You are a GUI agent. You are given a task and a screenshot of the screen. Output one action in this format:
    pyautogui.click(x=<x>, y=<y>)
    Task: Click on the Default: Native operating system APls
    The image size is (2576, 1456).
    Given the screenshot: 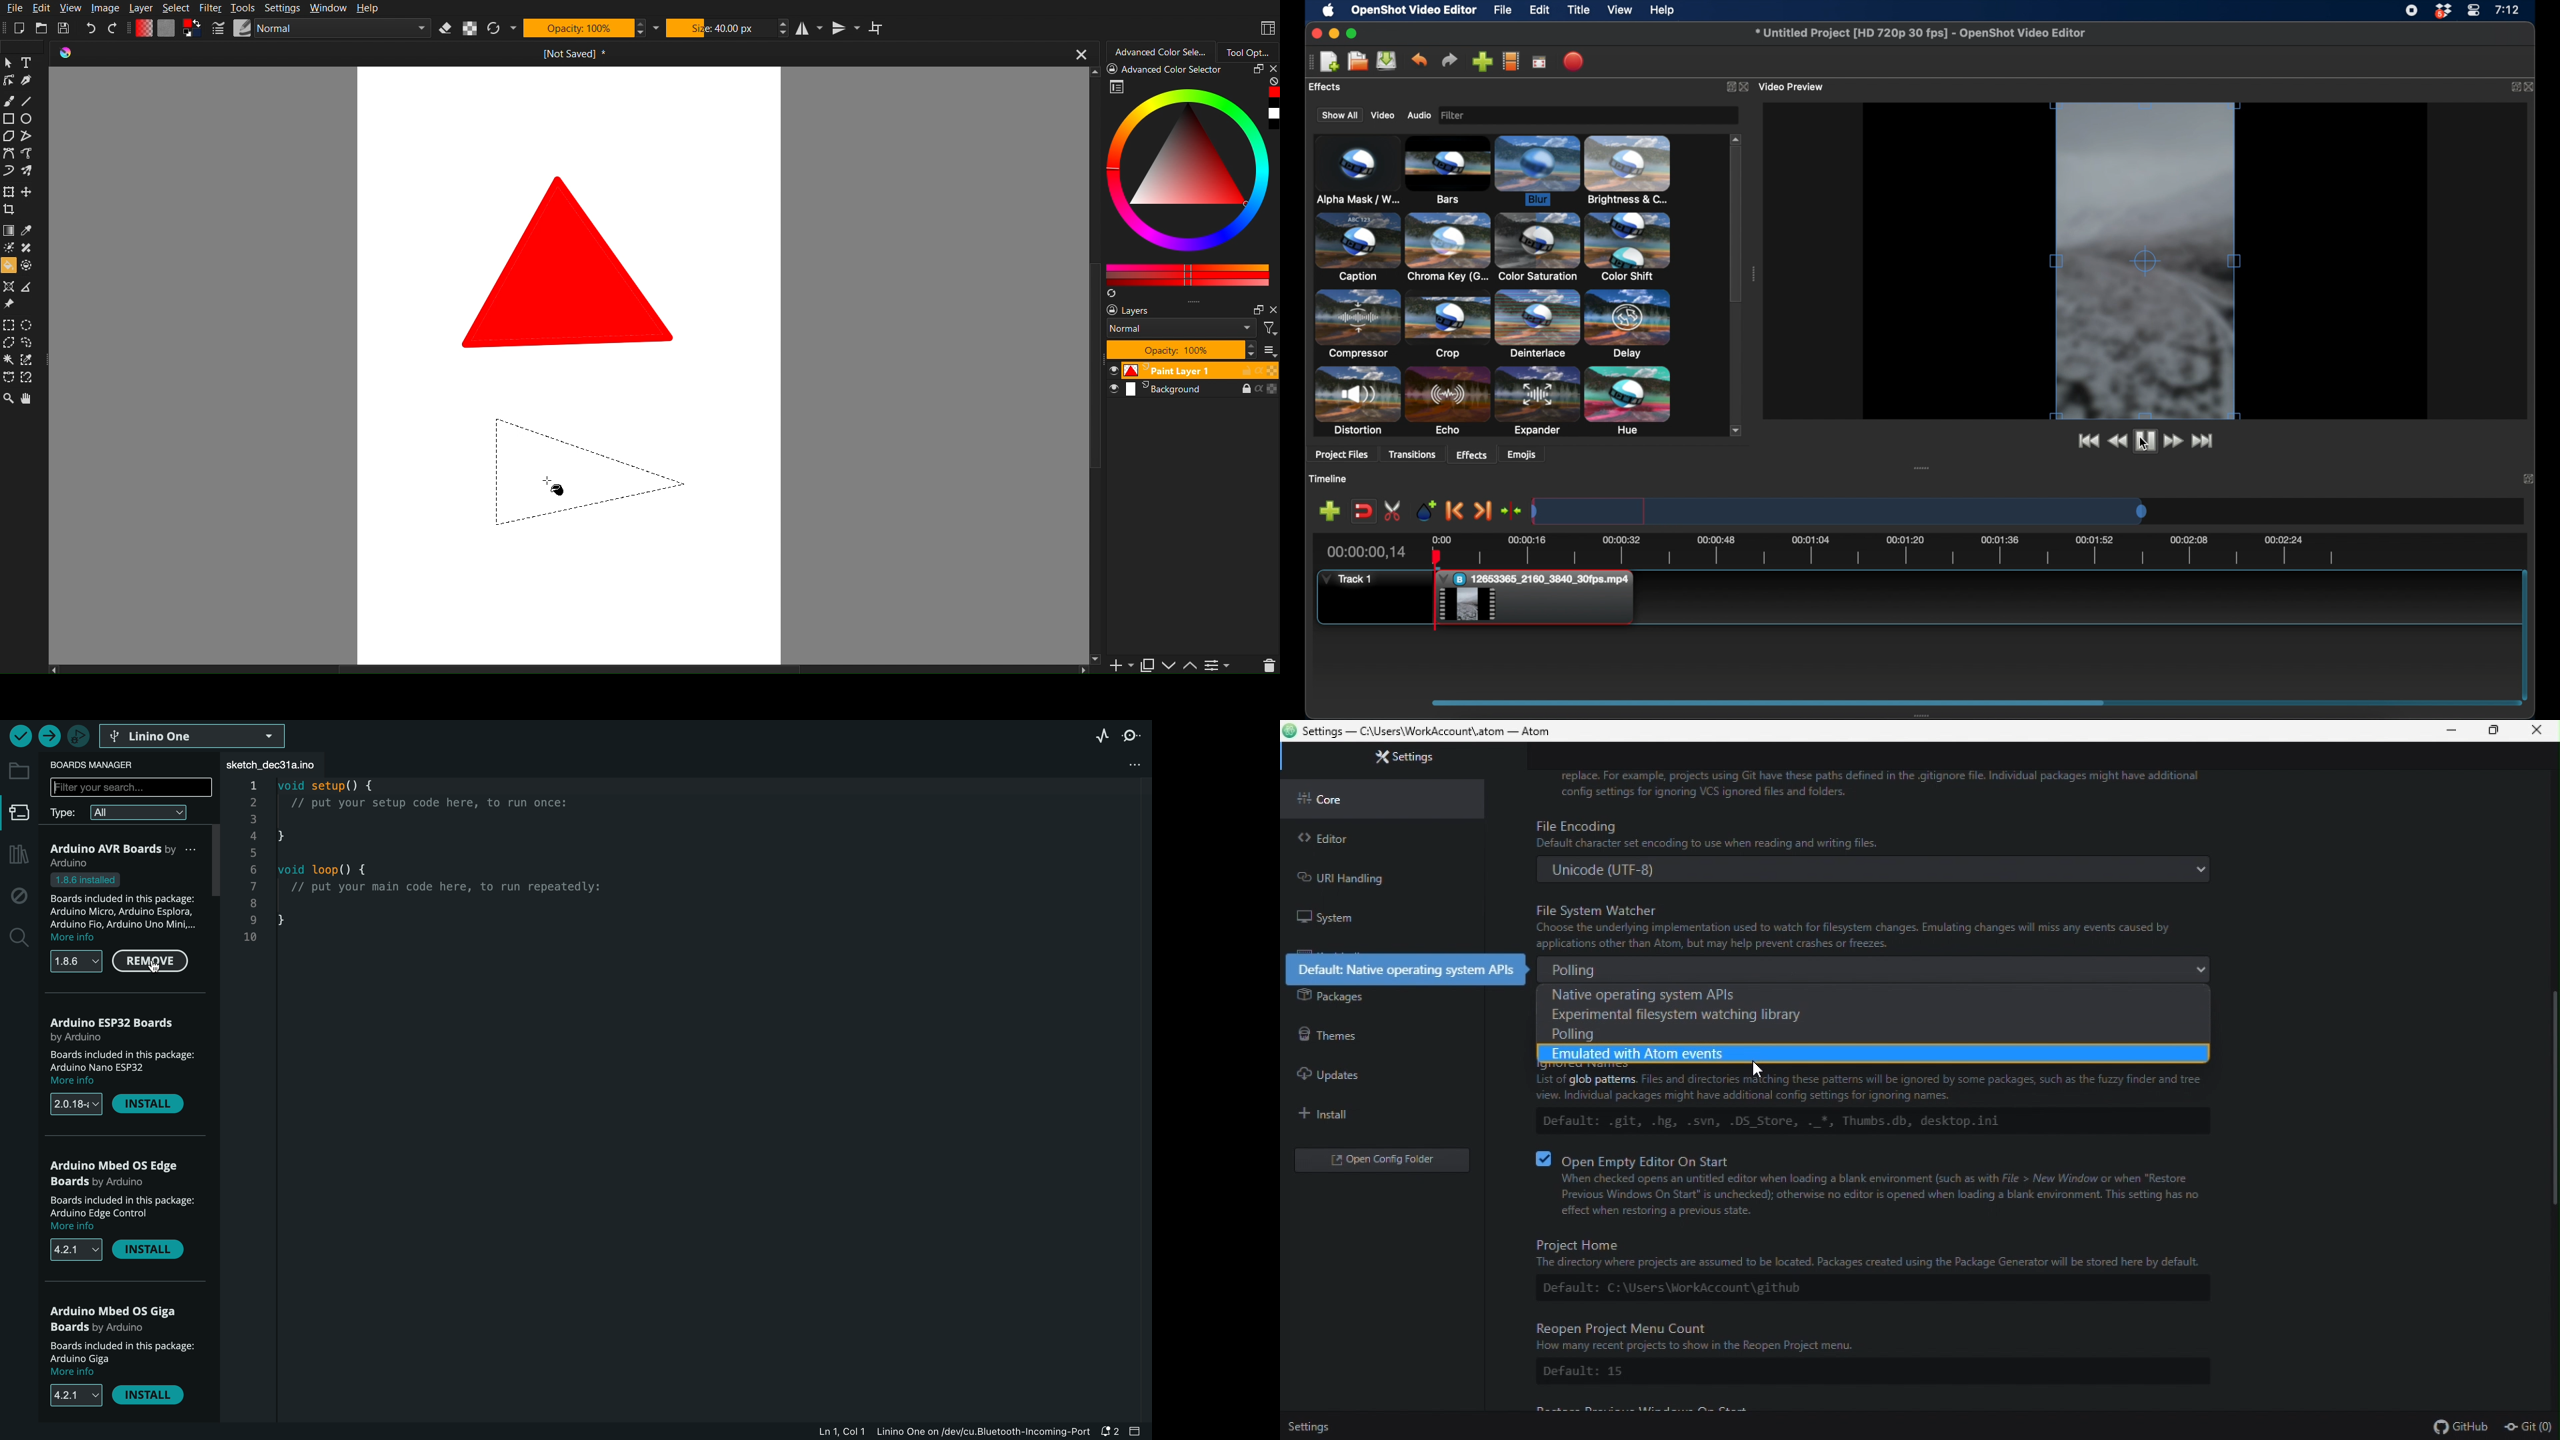 What is the action you would take?
    pyautogui.click(x=1412, y=968)
    